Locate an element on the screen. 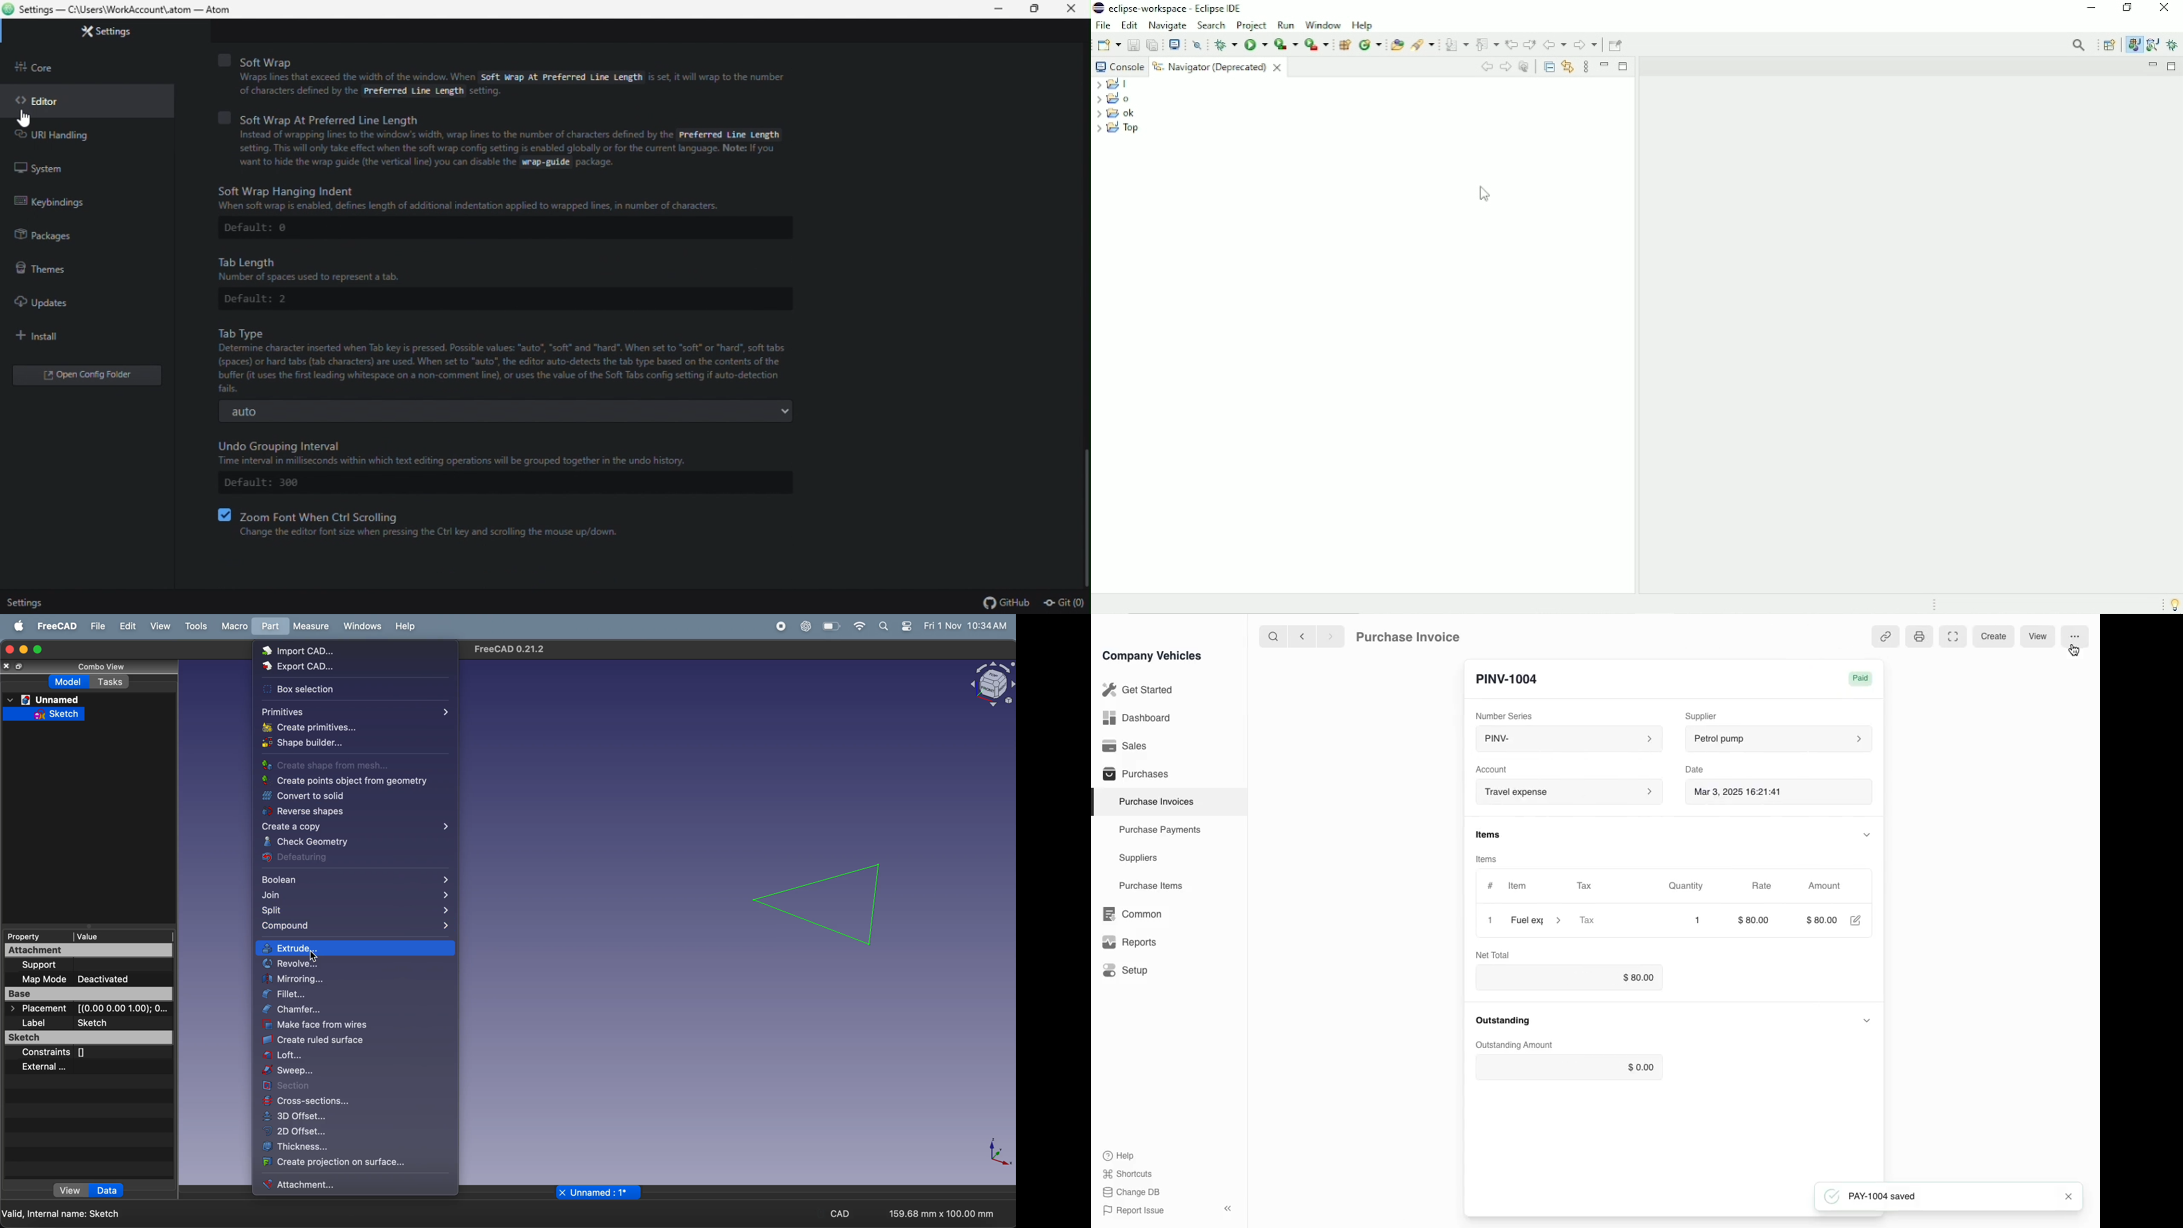 The width and height of the screenshot is (2184, 1232). Suppliers is located at coordinates (1137, 859).